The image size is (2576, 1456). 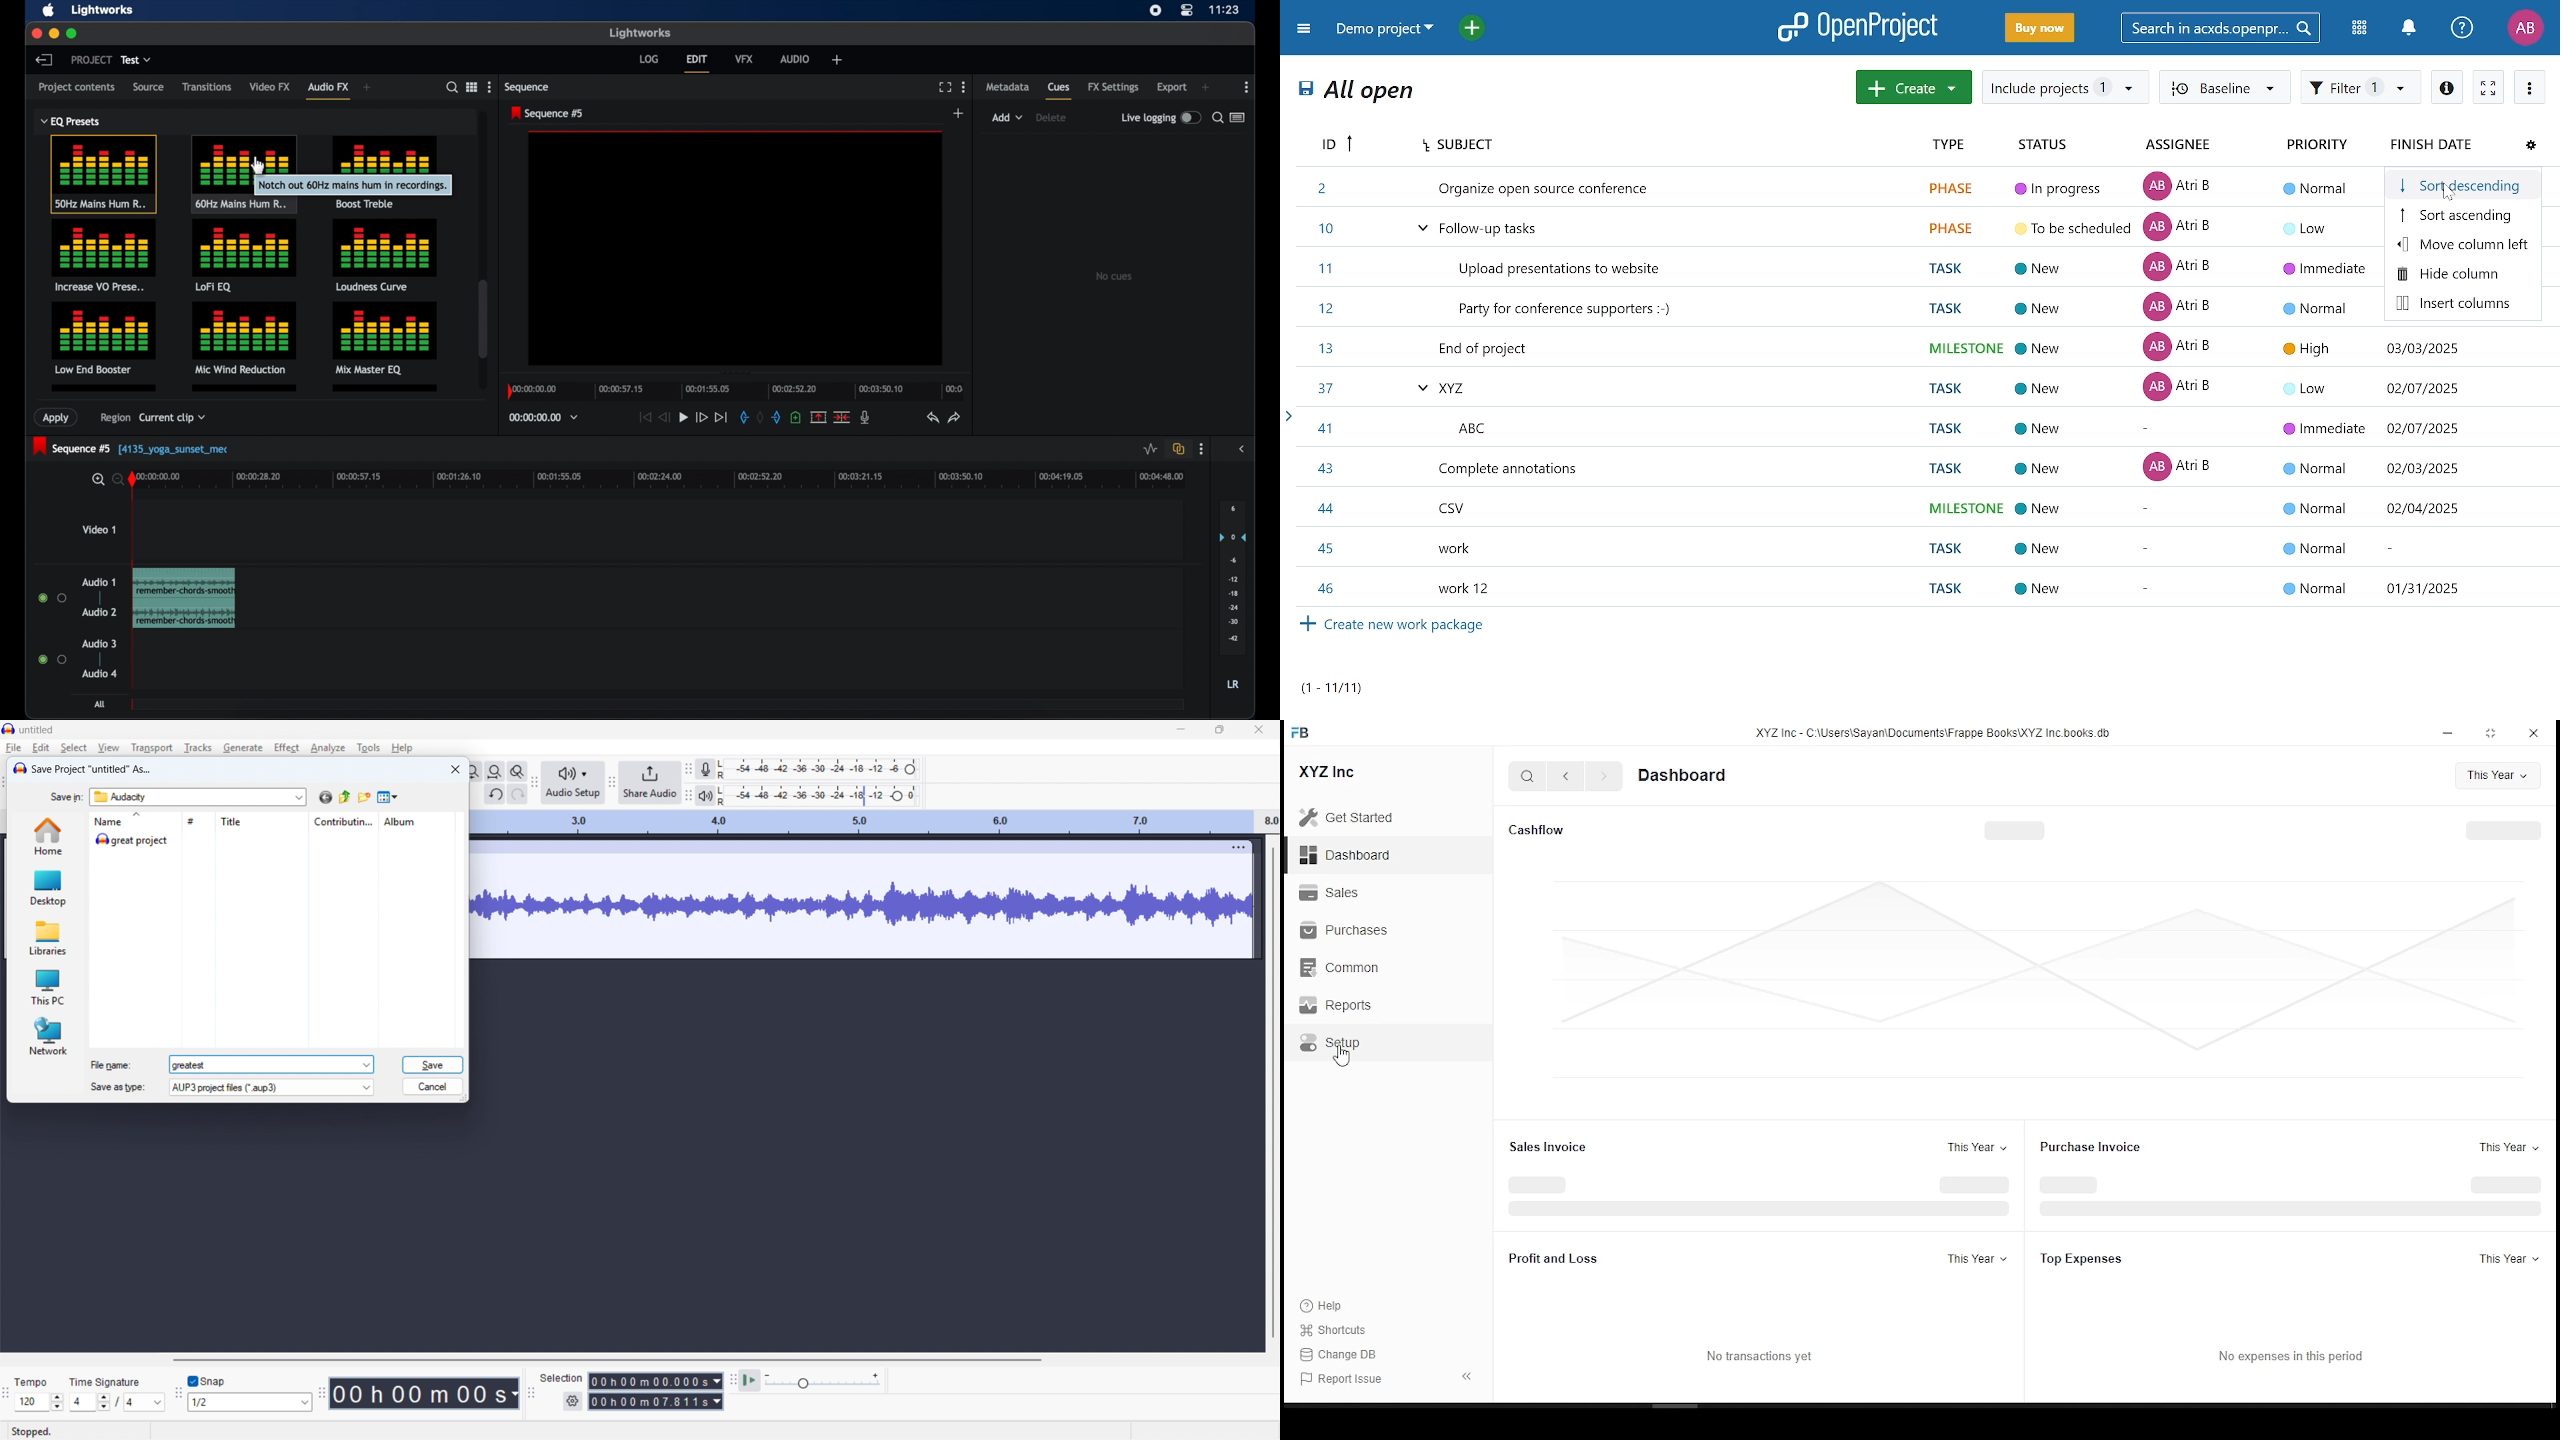 What do you see at coordinates (795, 58) in the screenshot?
I see `audio` at bounding box center [795, 58].